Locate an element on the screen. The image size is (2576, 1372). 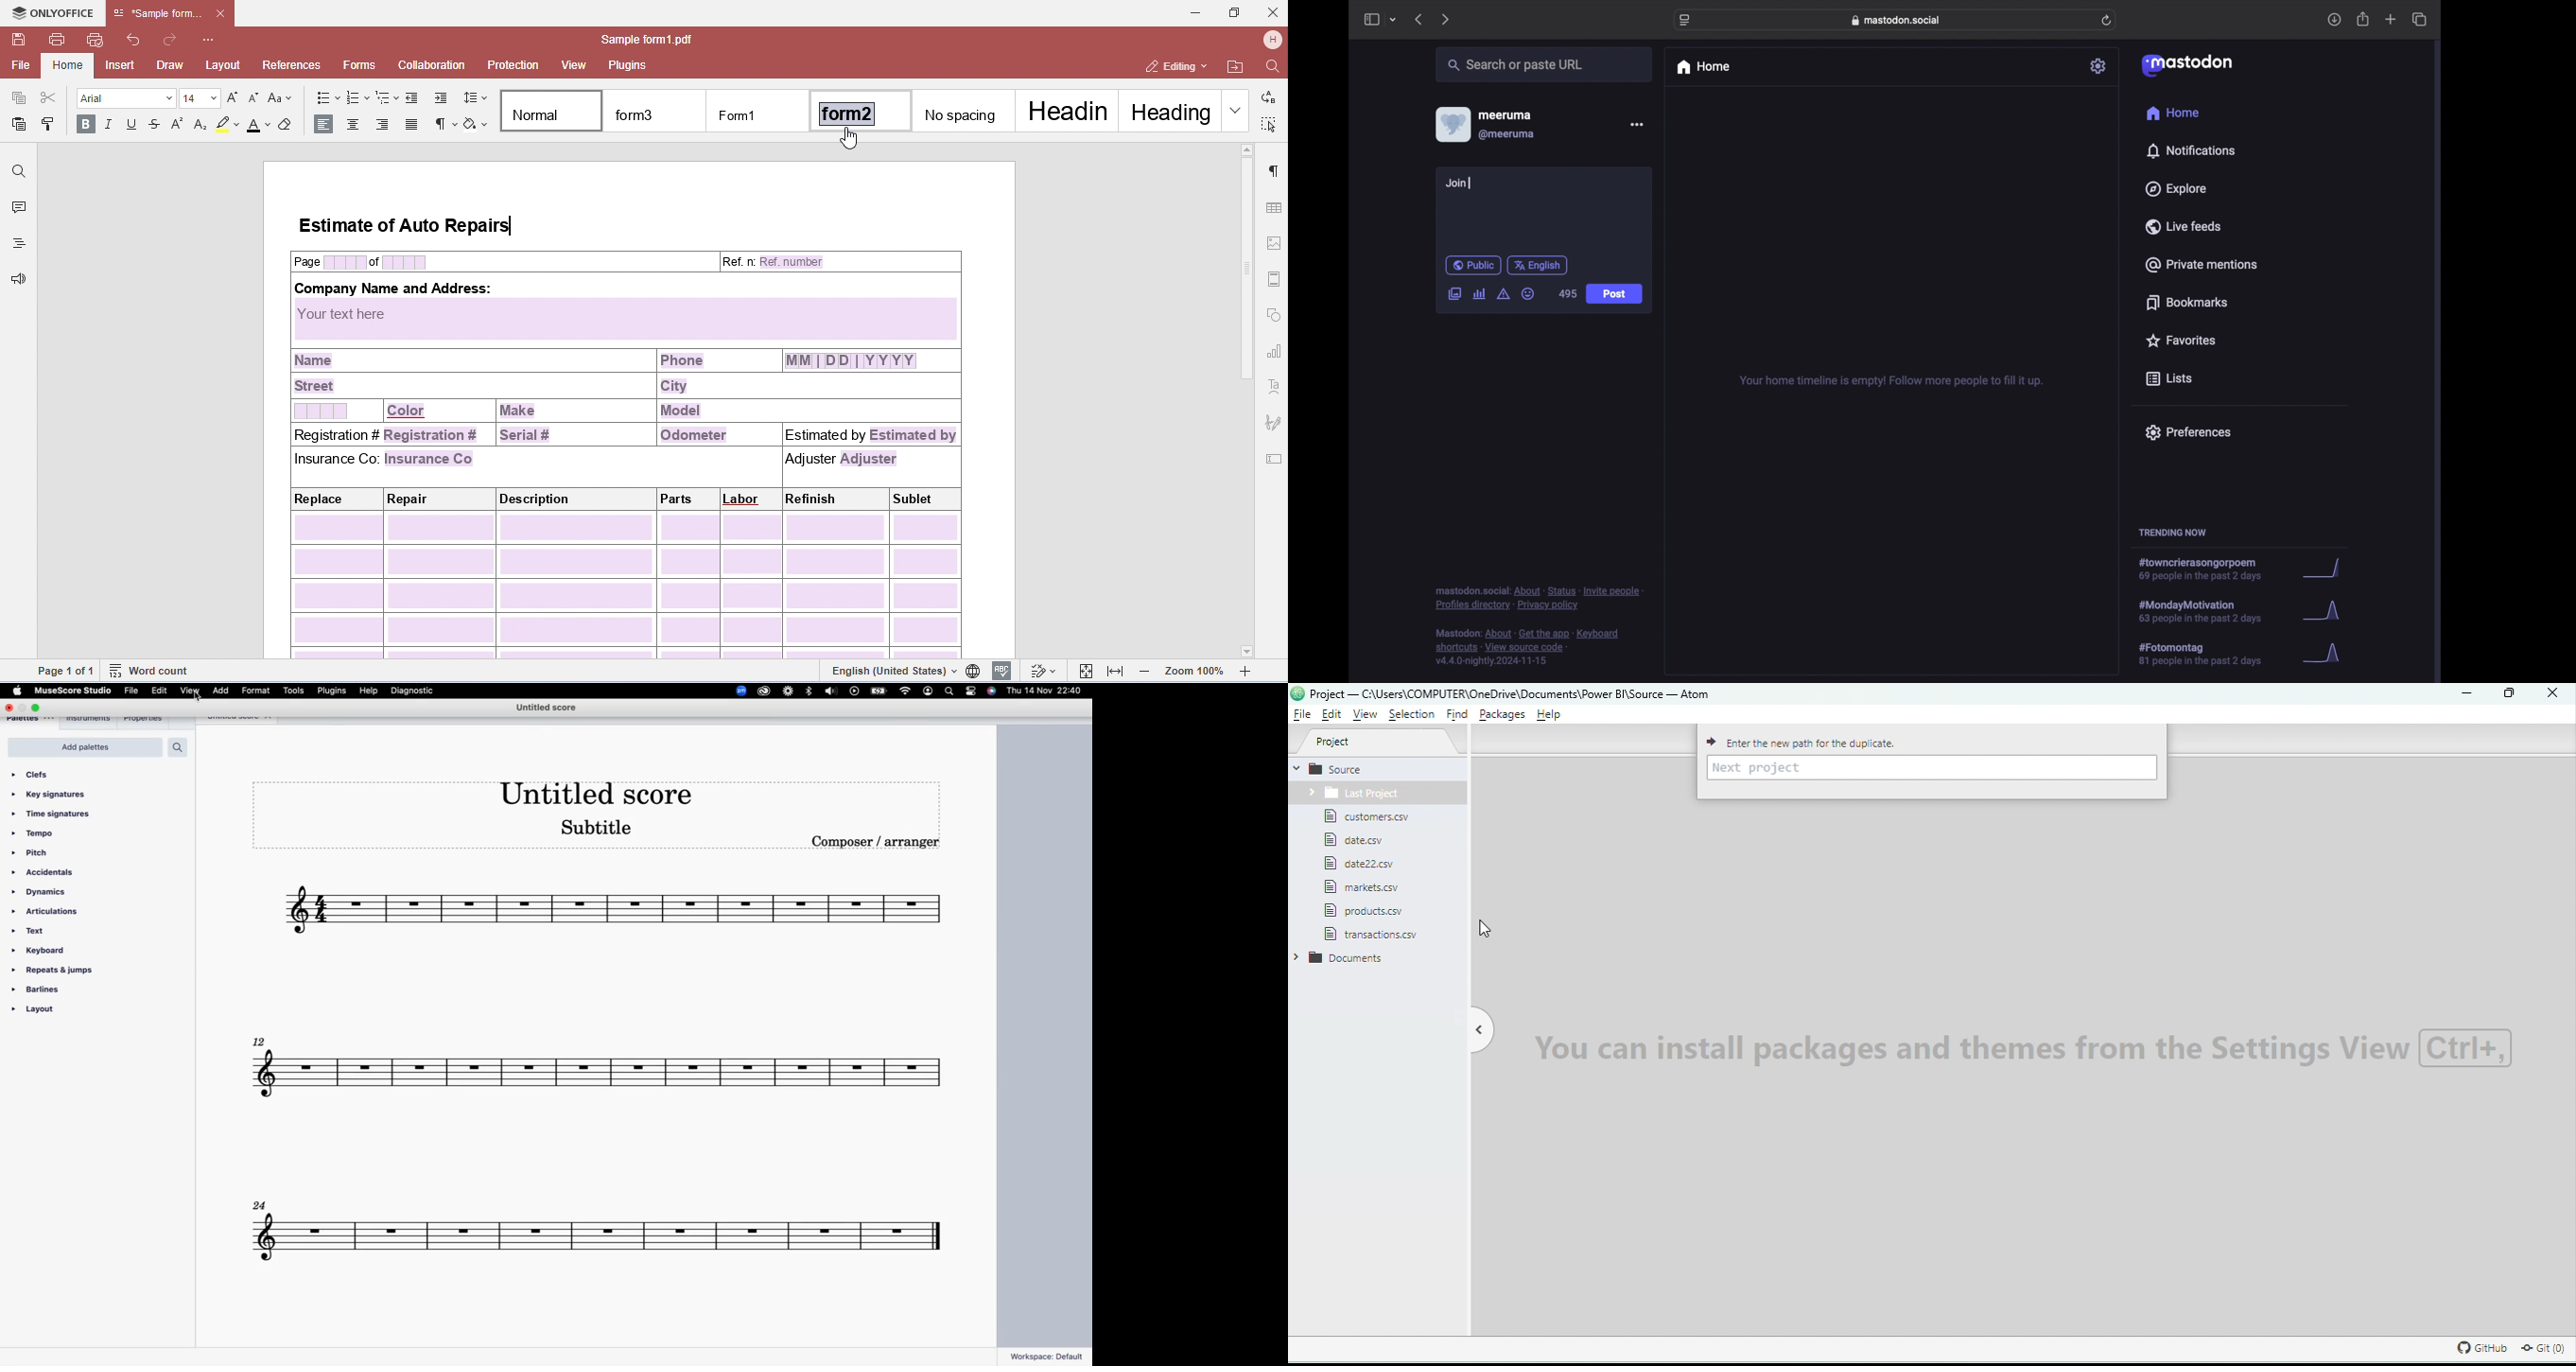
format is located at coordinates (256, 691).